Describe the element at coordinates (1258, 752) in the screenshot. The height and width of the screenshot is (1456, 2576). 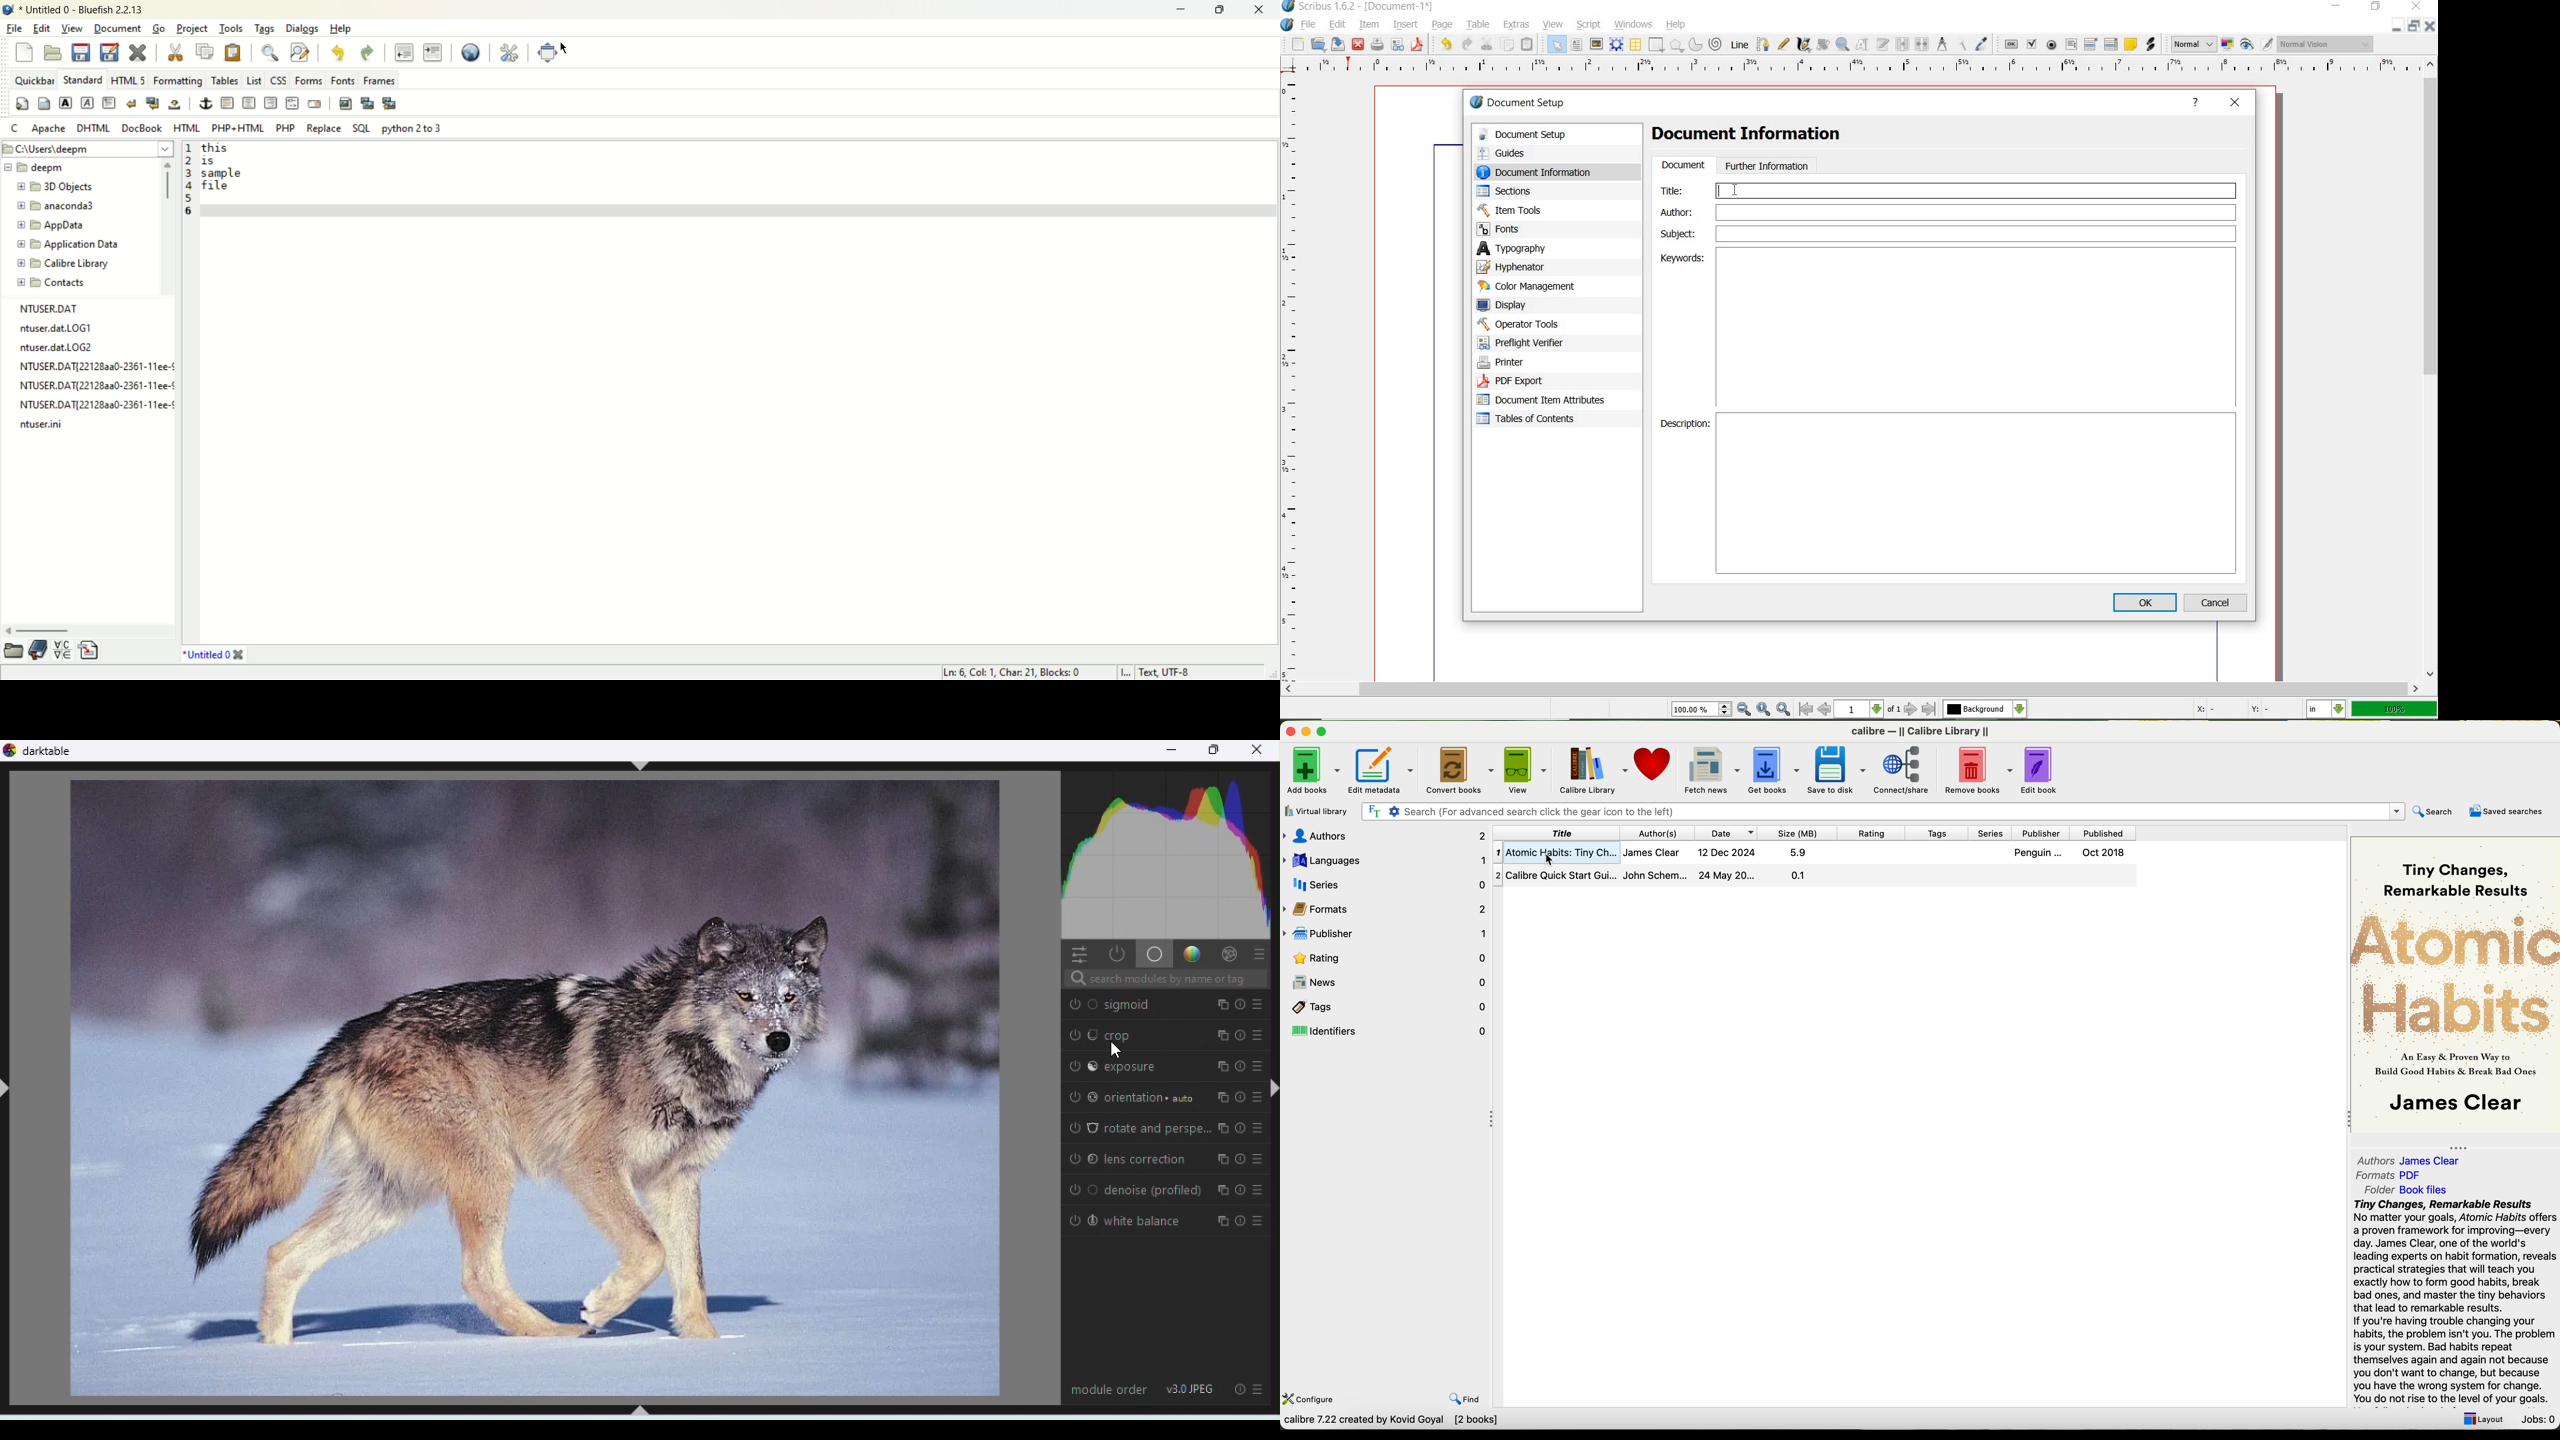
I see `Close` at that location.